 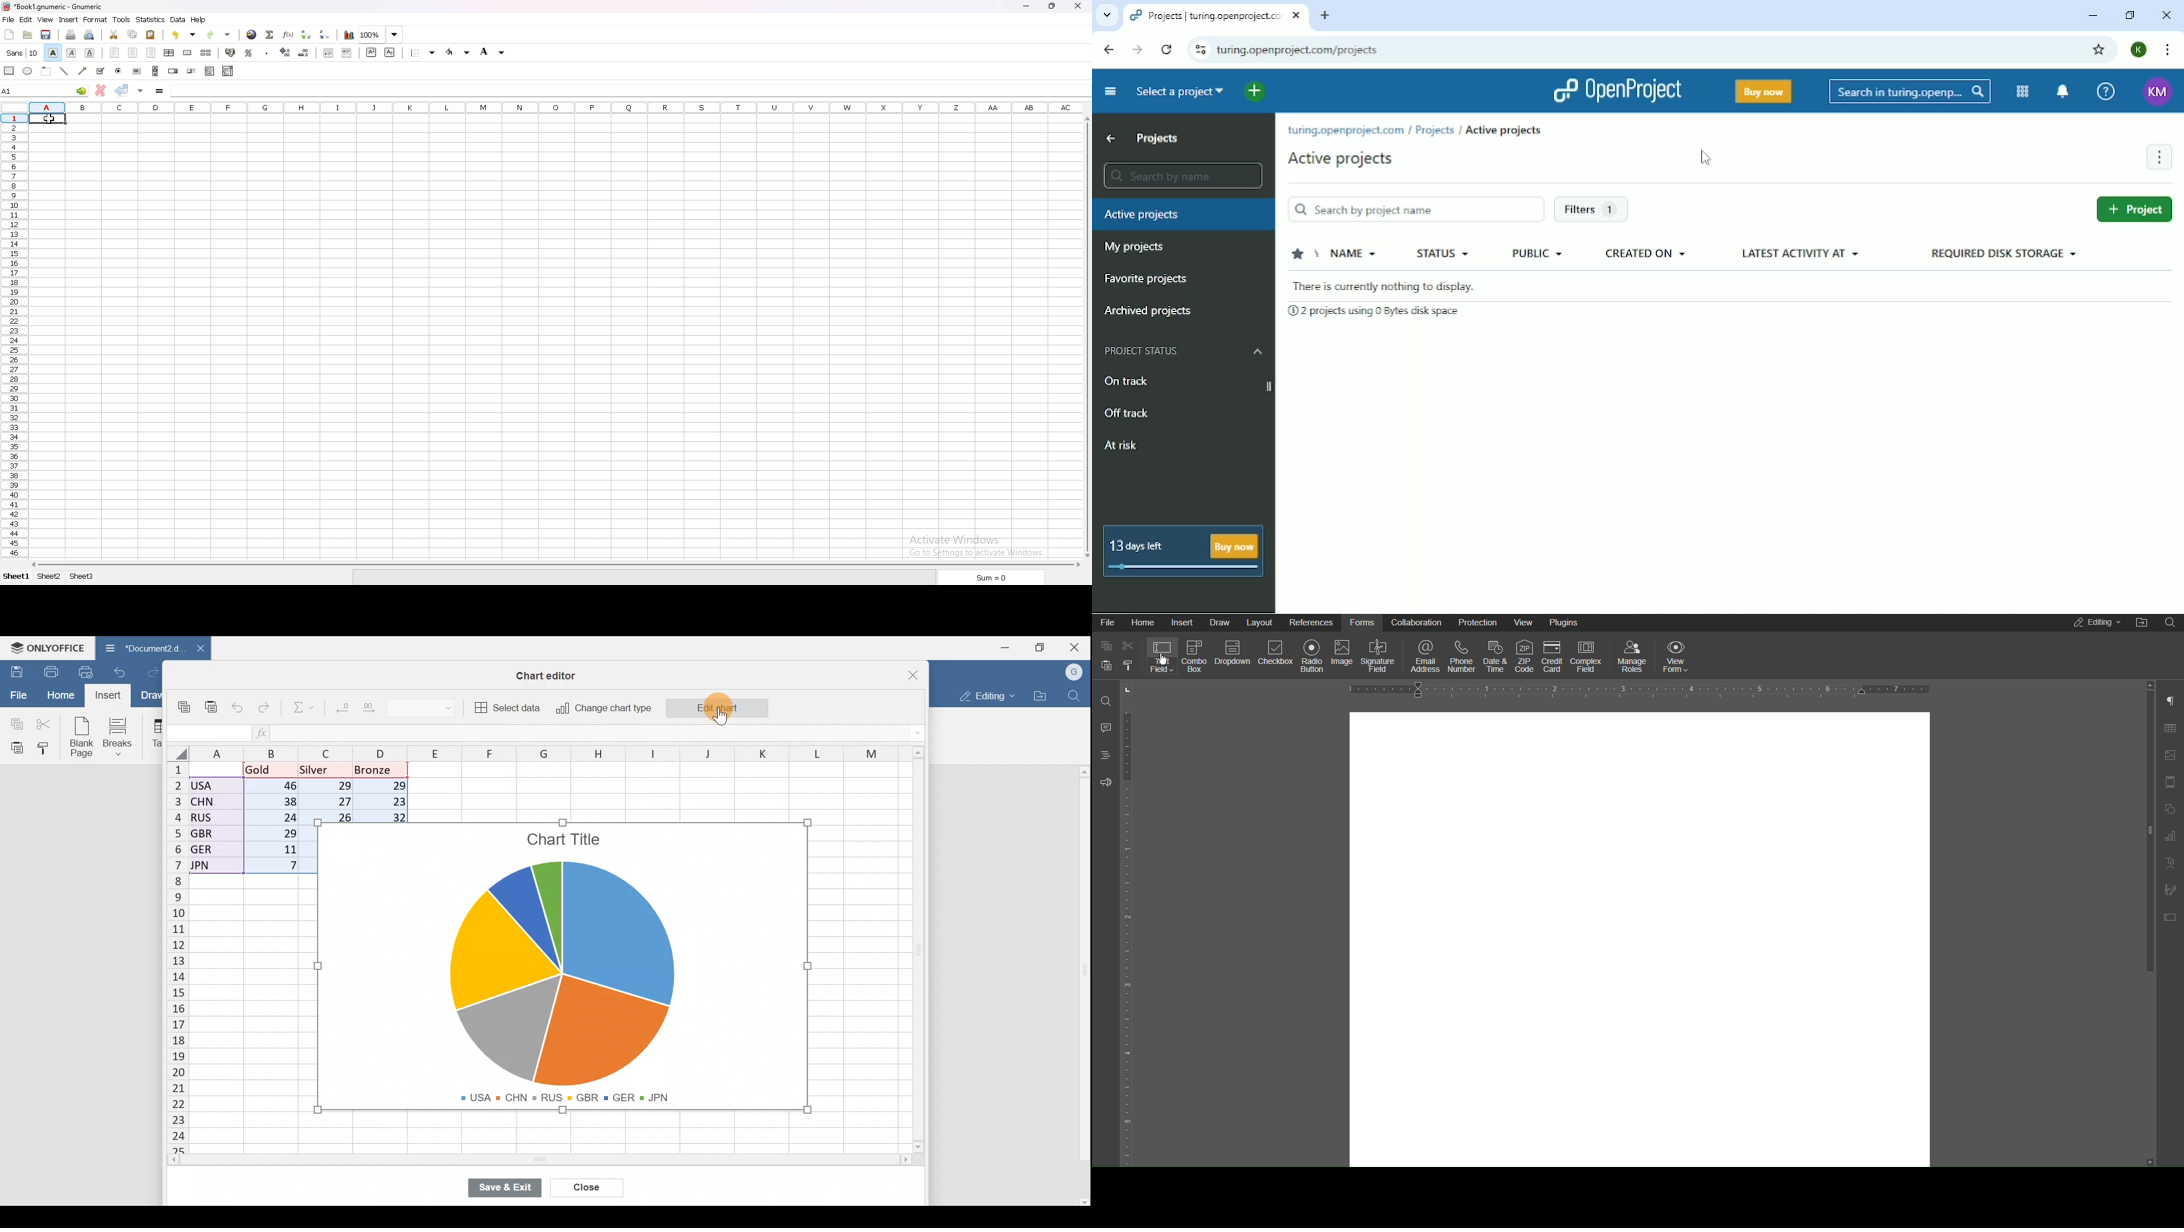 What do you see at coordinates (1106, 623) in the screenshot?
I see `File` at bounding box center [1106, 623].